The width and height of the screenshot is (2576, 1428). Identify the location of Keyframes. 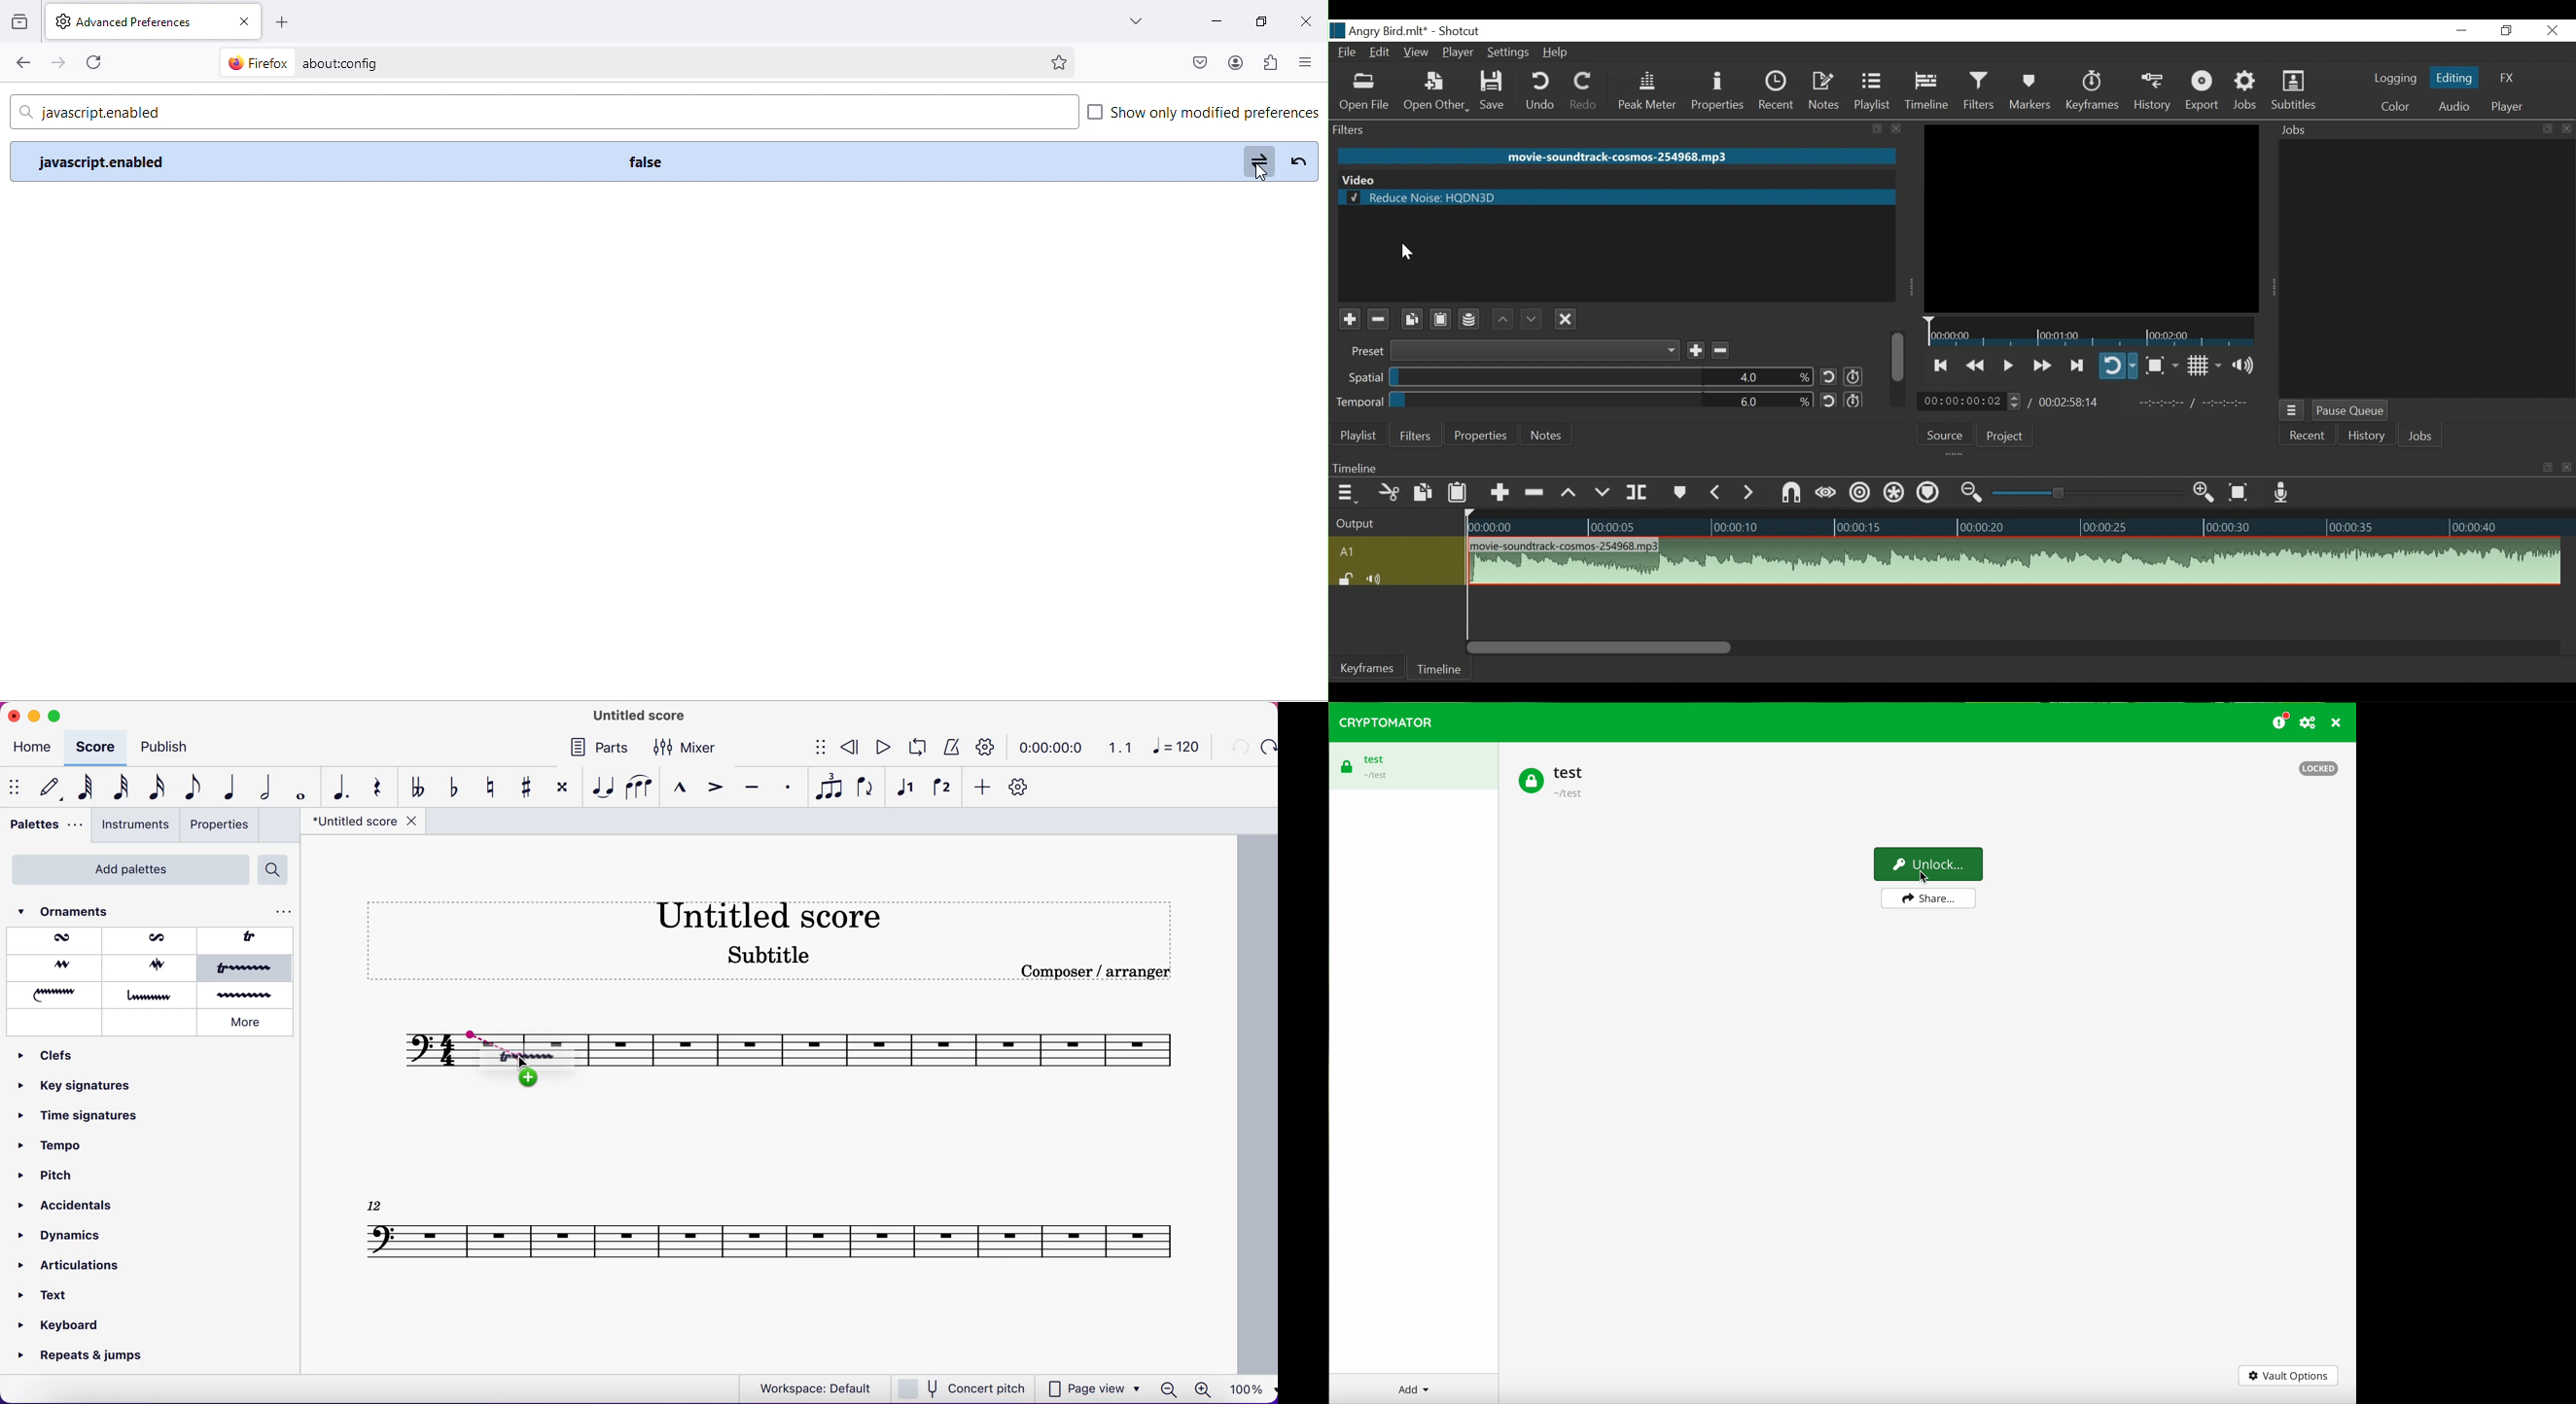
(2092, 91).